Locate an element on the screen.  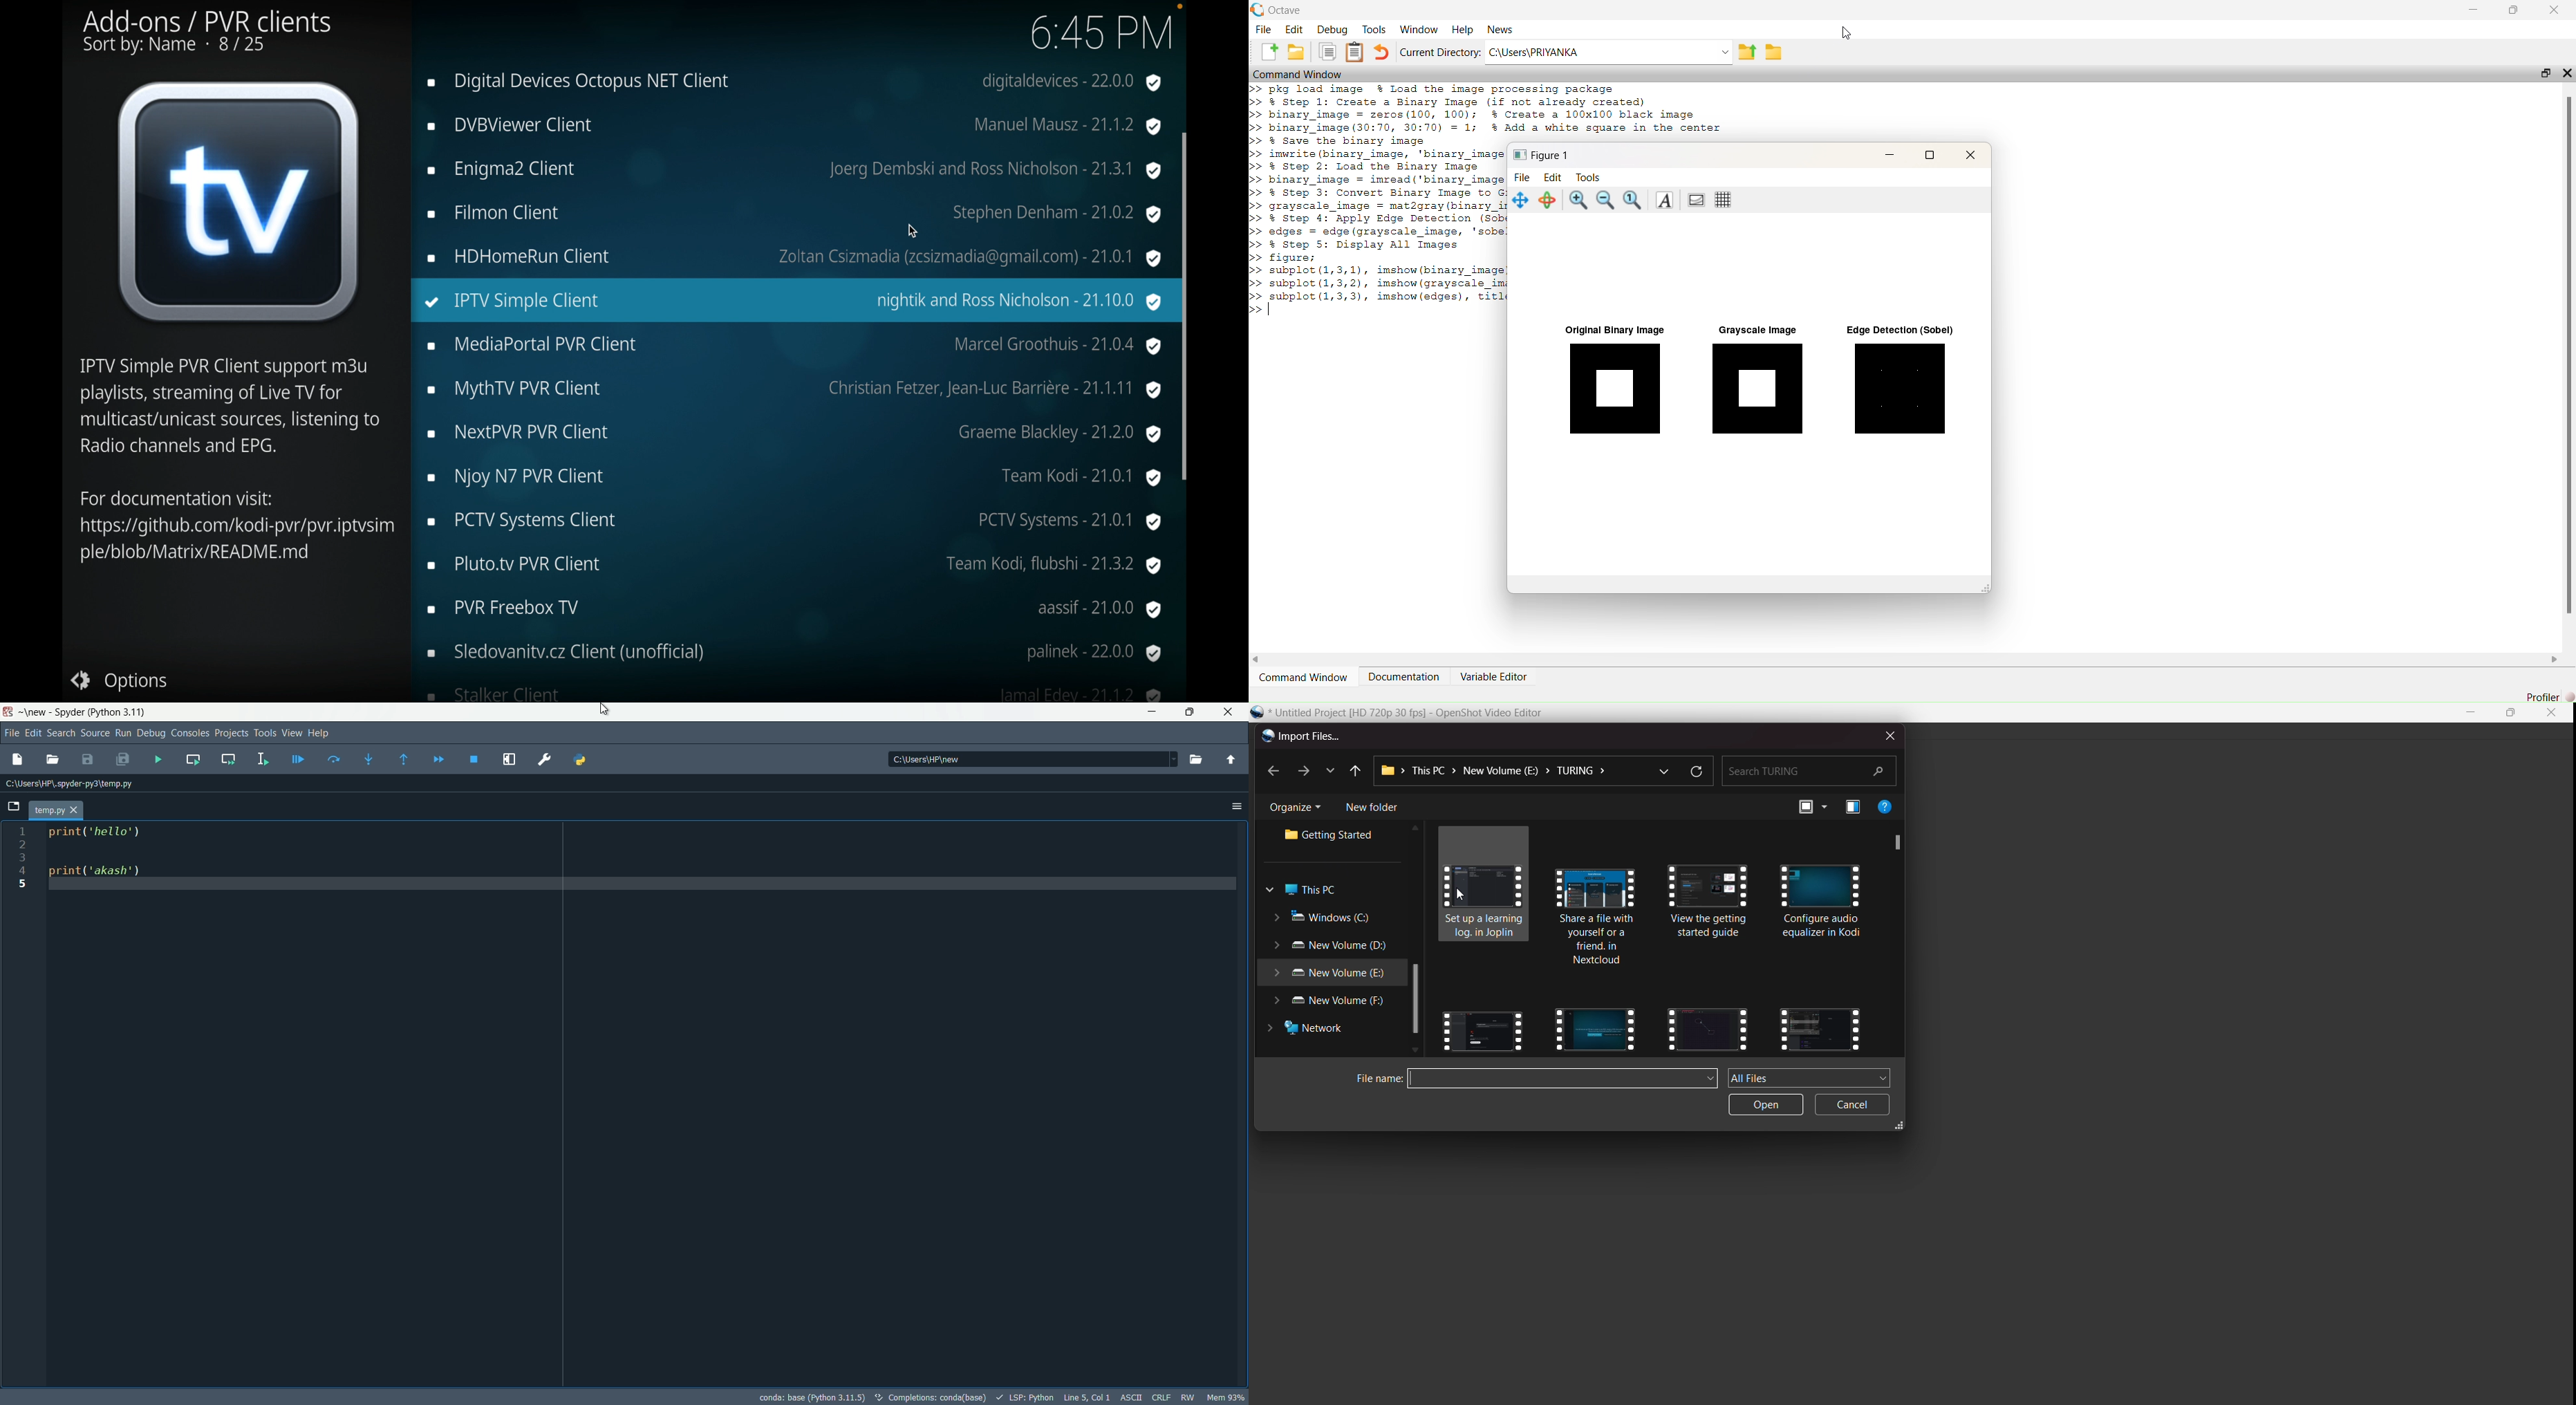
File is located at coordinates (1264, 29).